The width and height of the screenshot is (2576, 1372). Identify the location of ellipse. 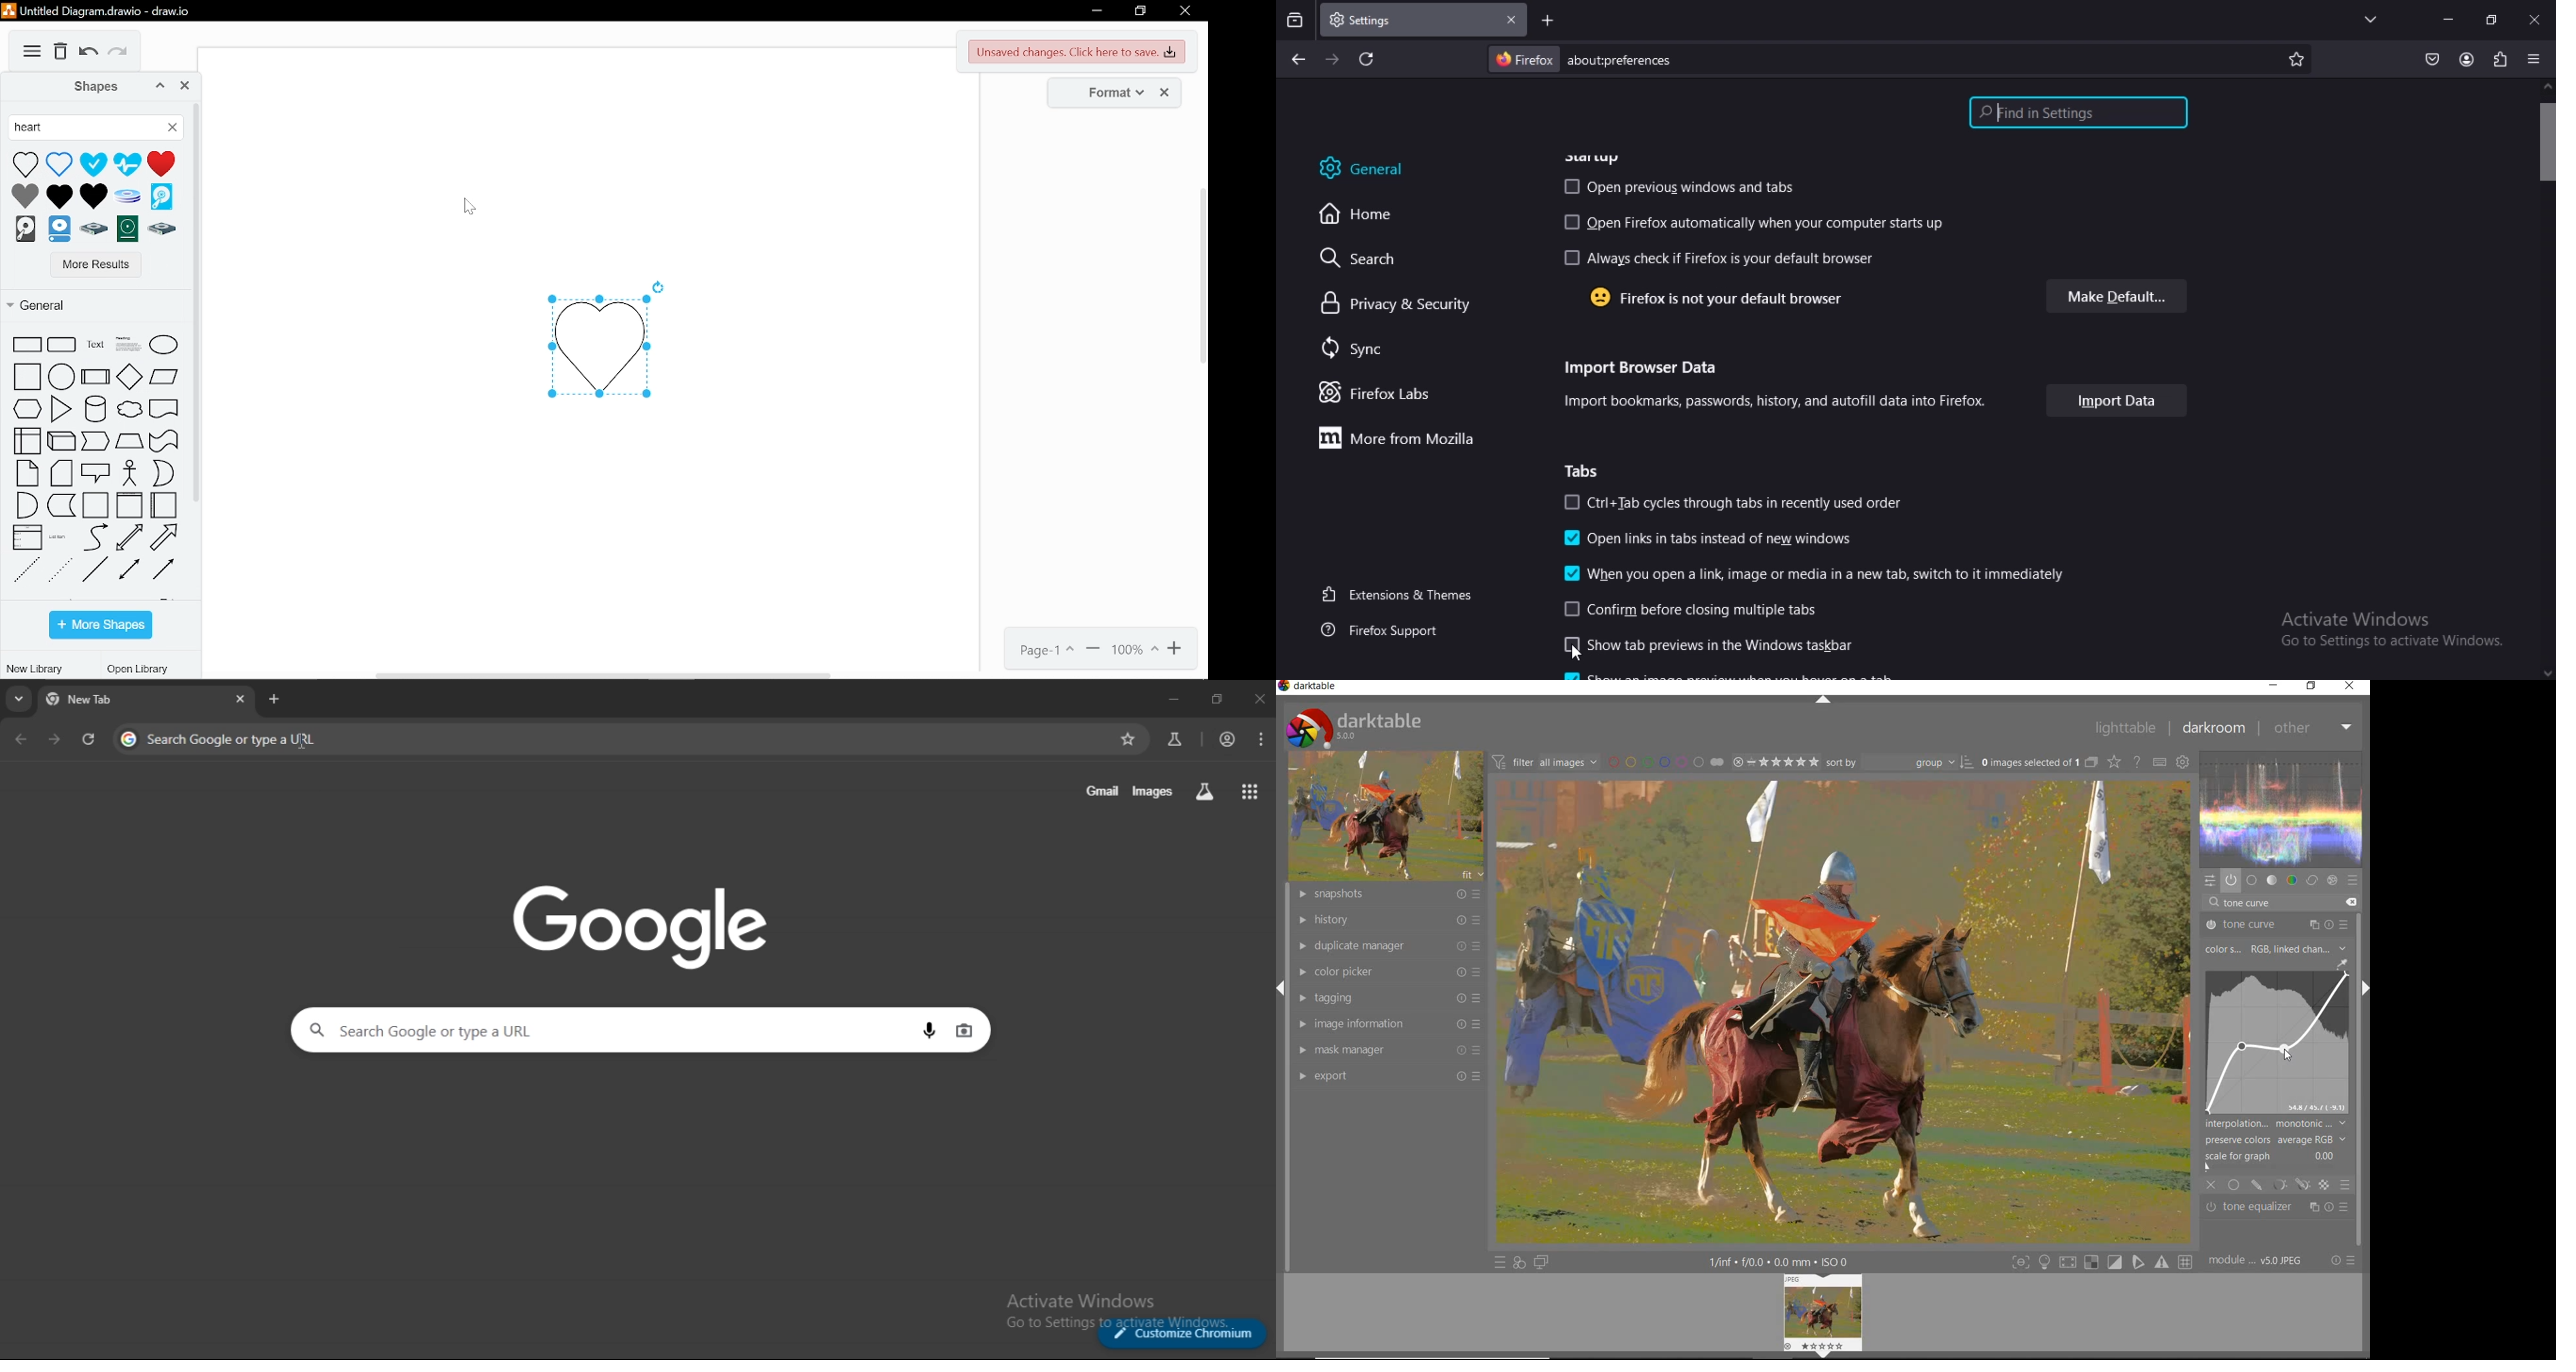
(164, 346).